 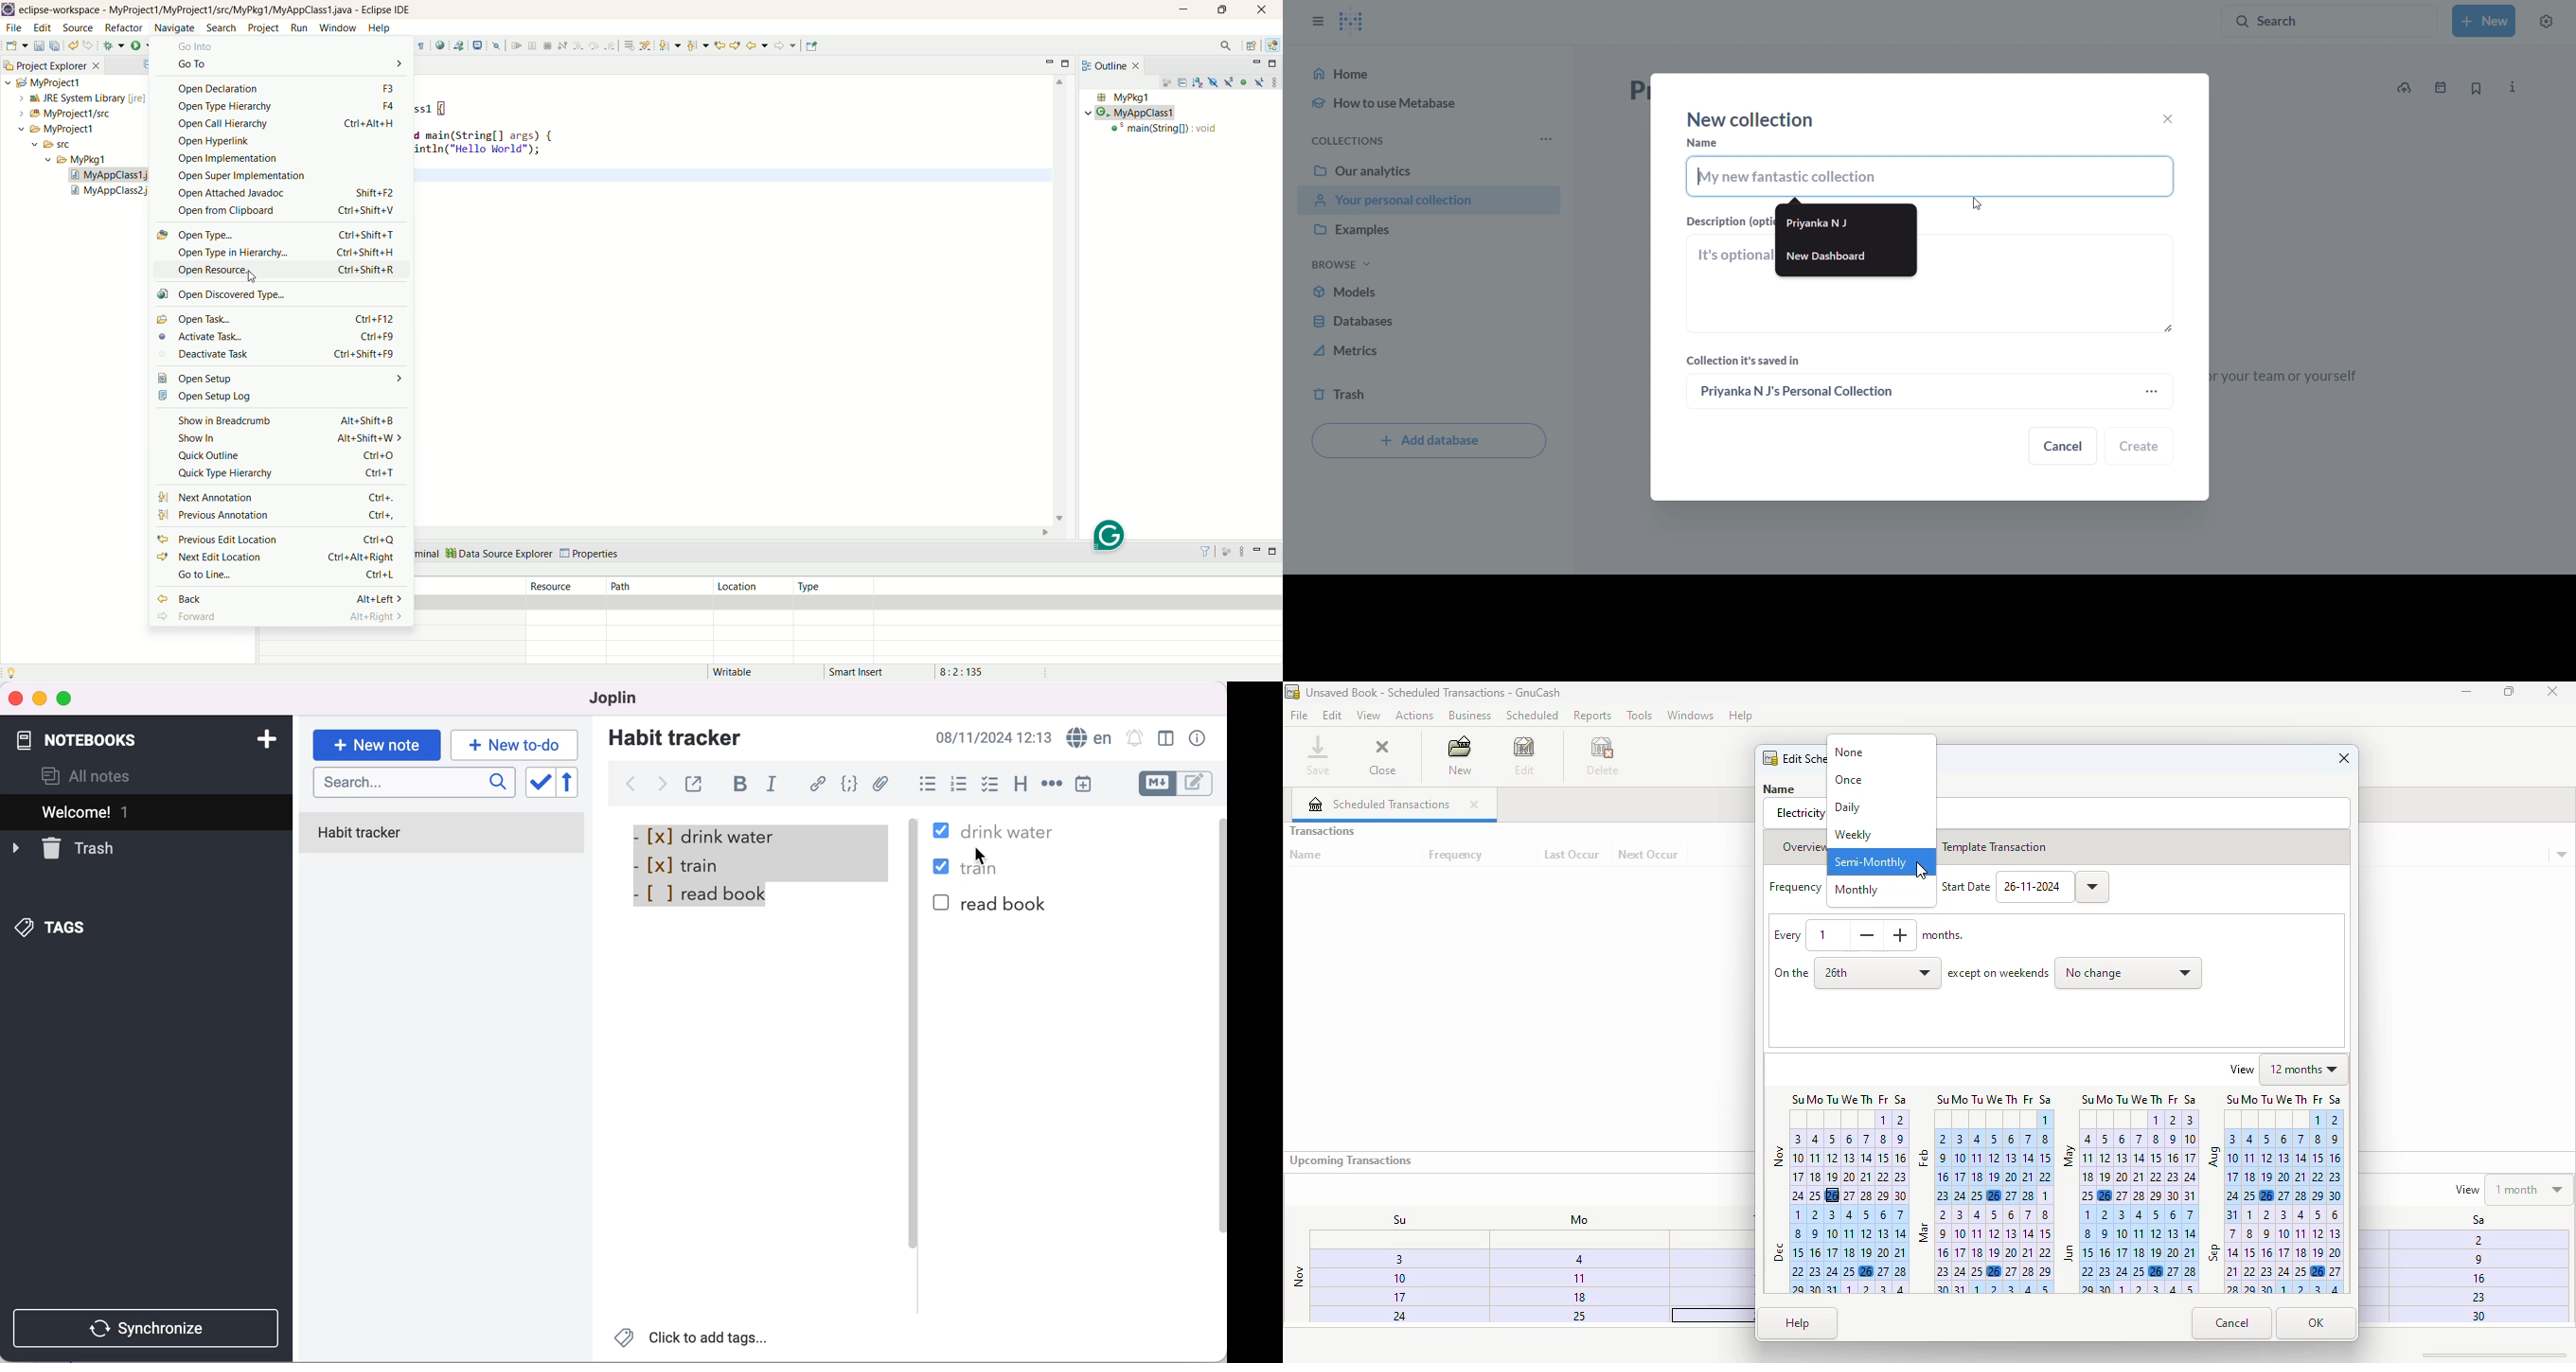 What do you see at coordinates (1999, 974) in the screenshot?
I see `except on weekends` at bounding box center [1999, 974].